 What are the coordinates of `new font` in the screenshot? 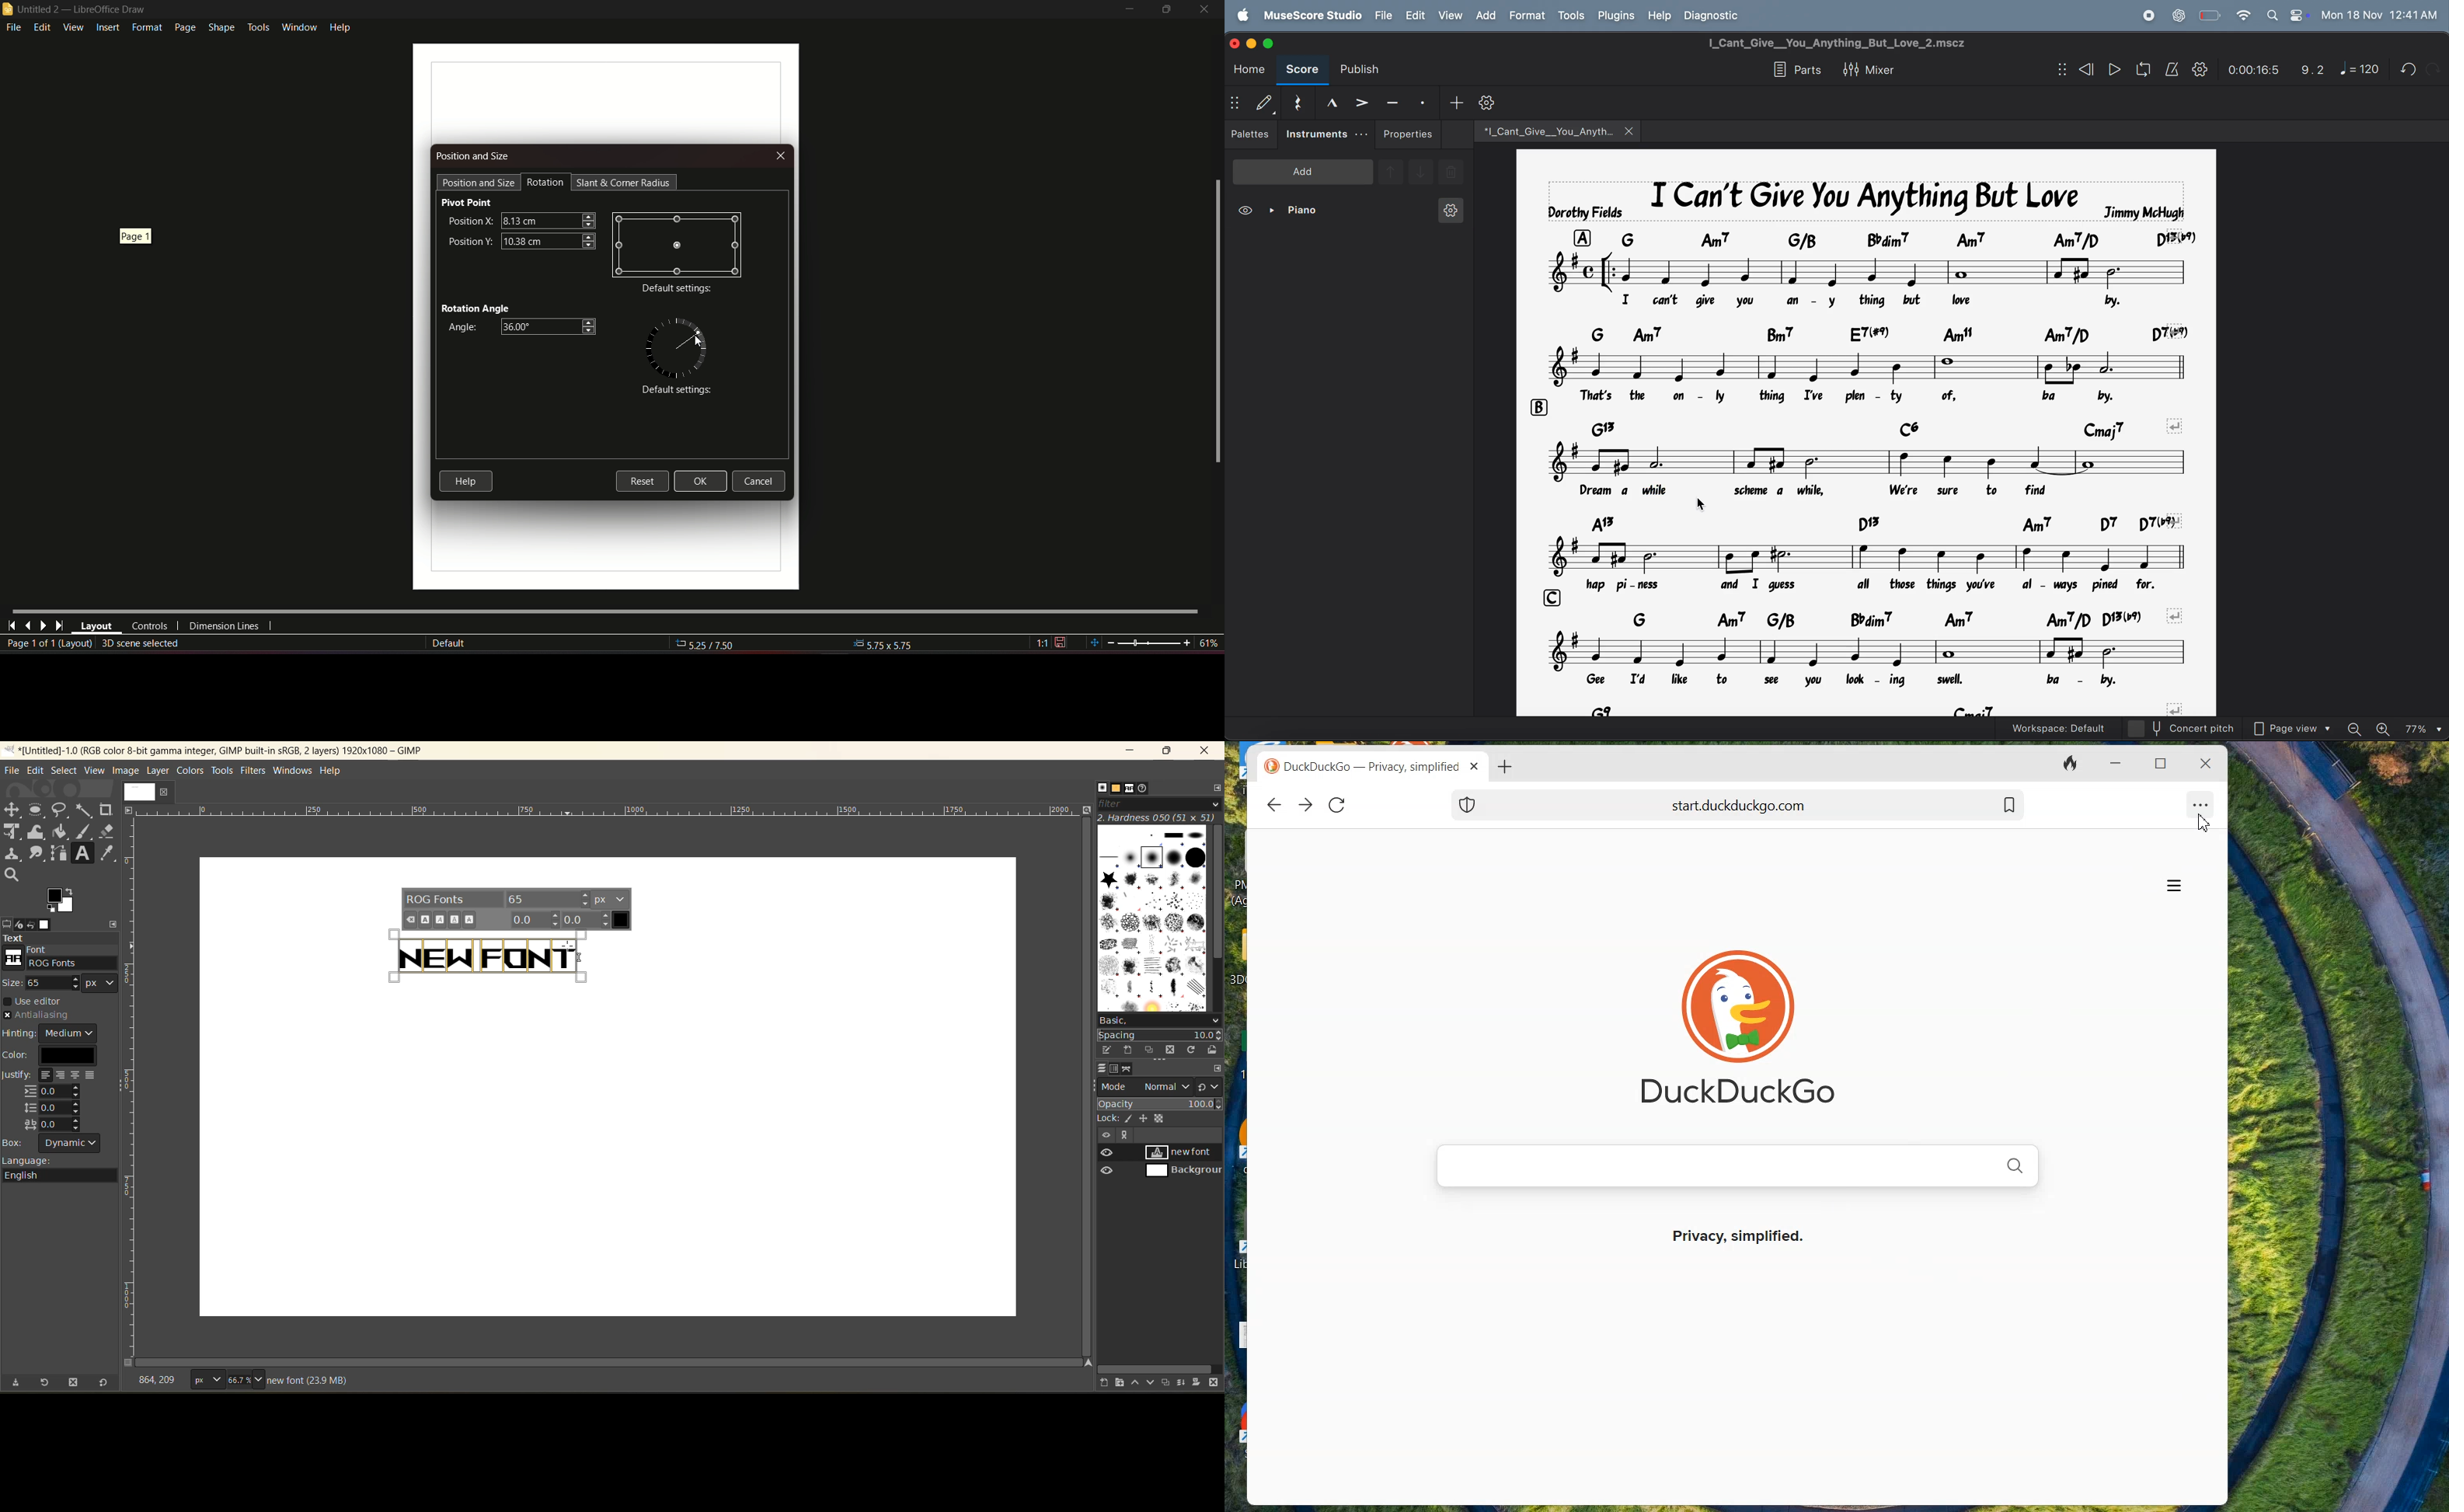 It's located at (1184, 1152).